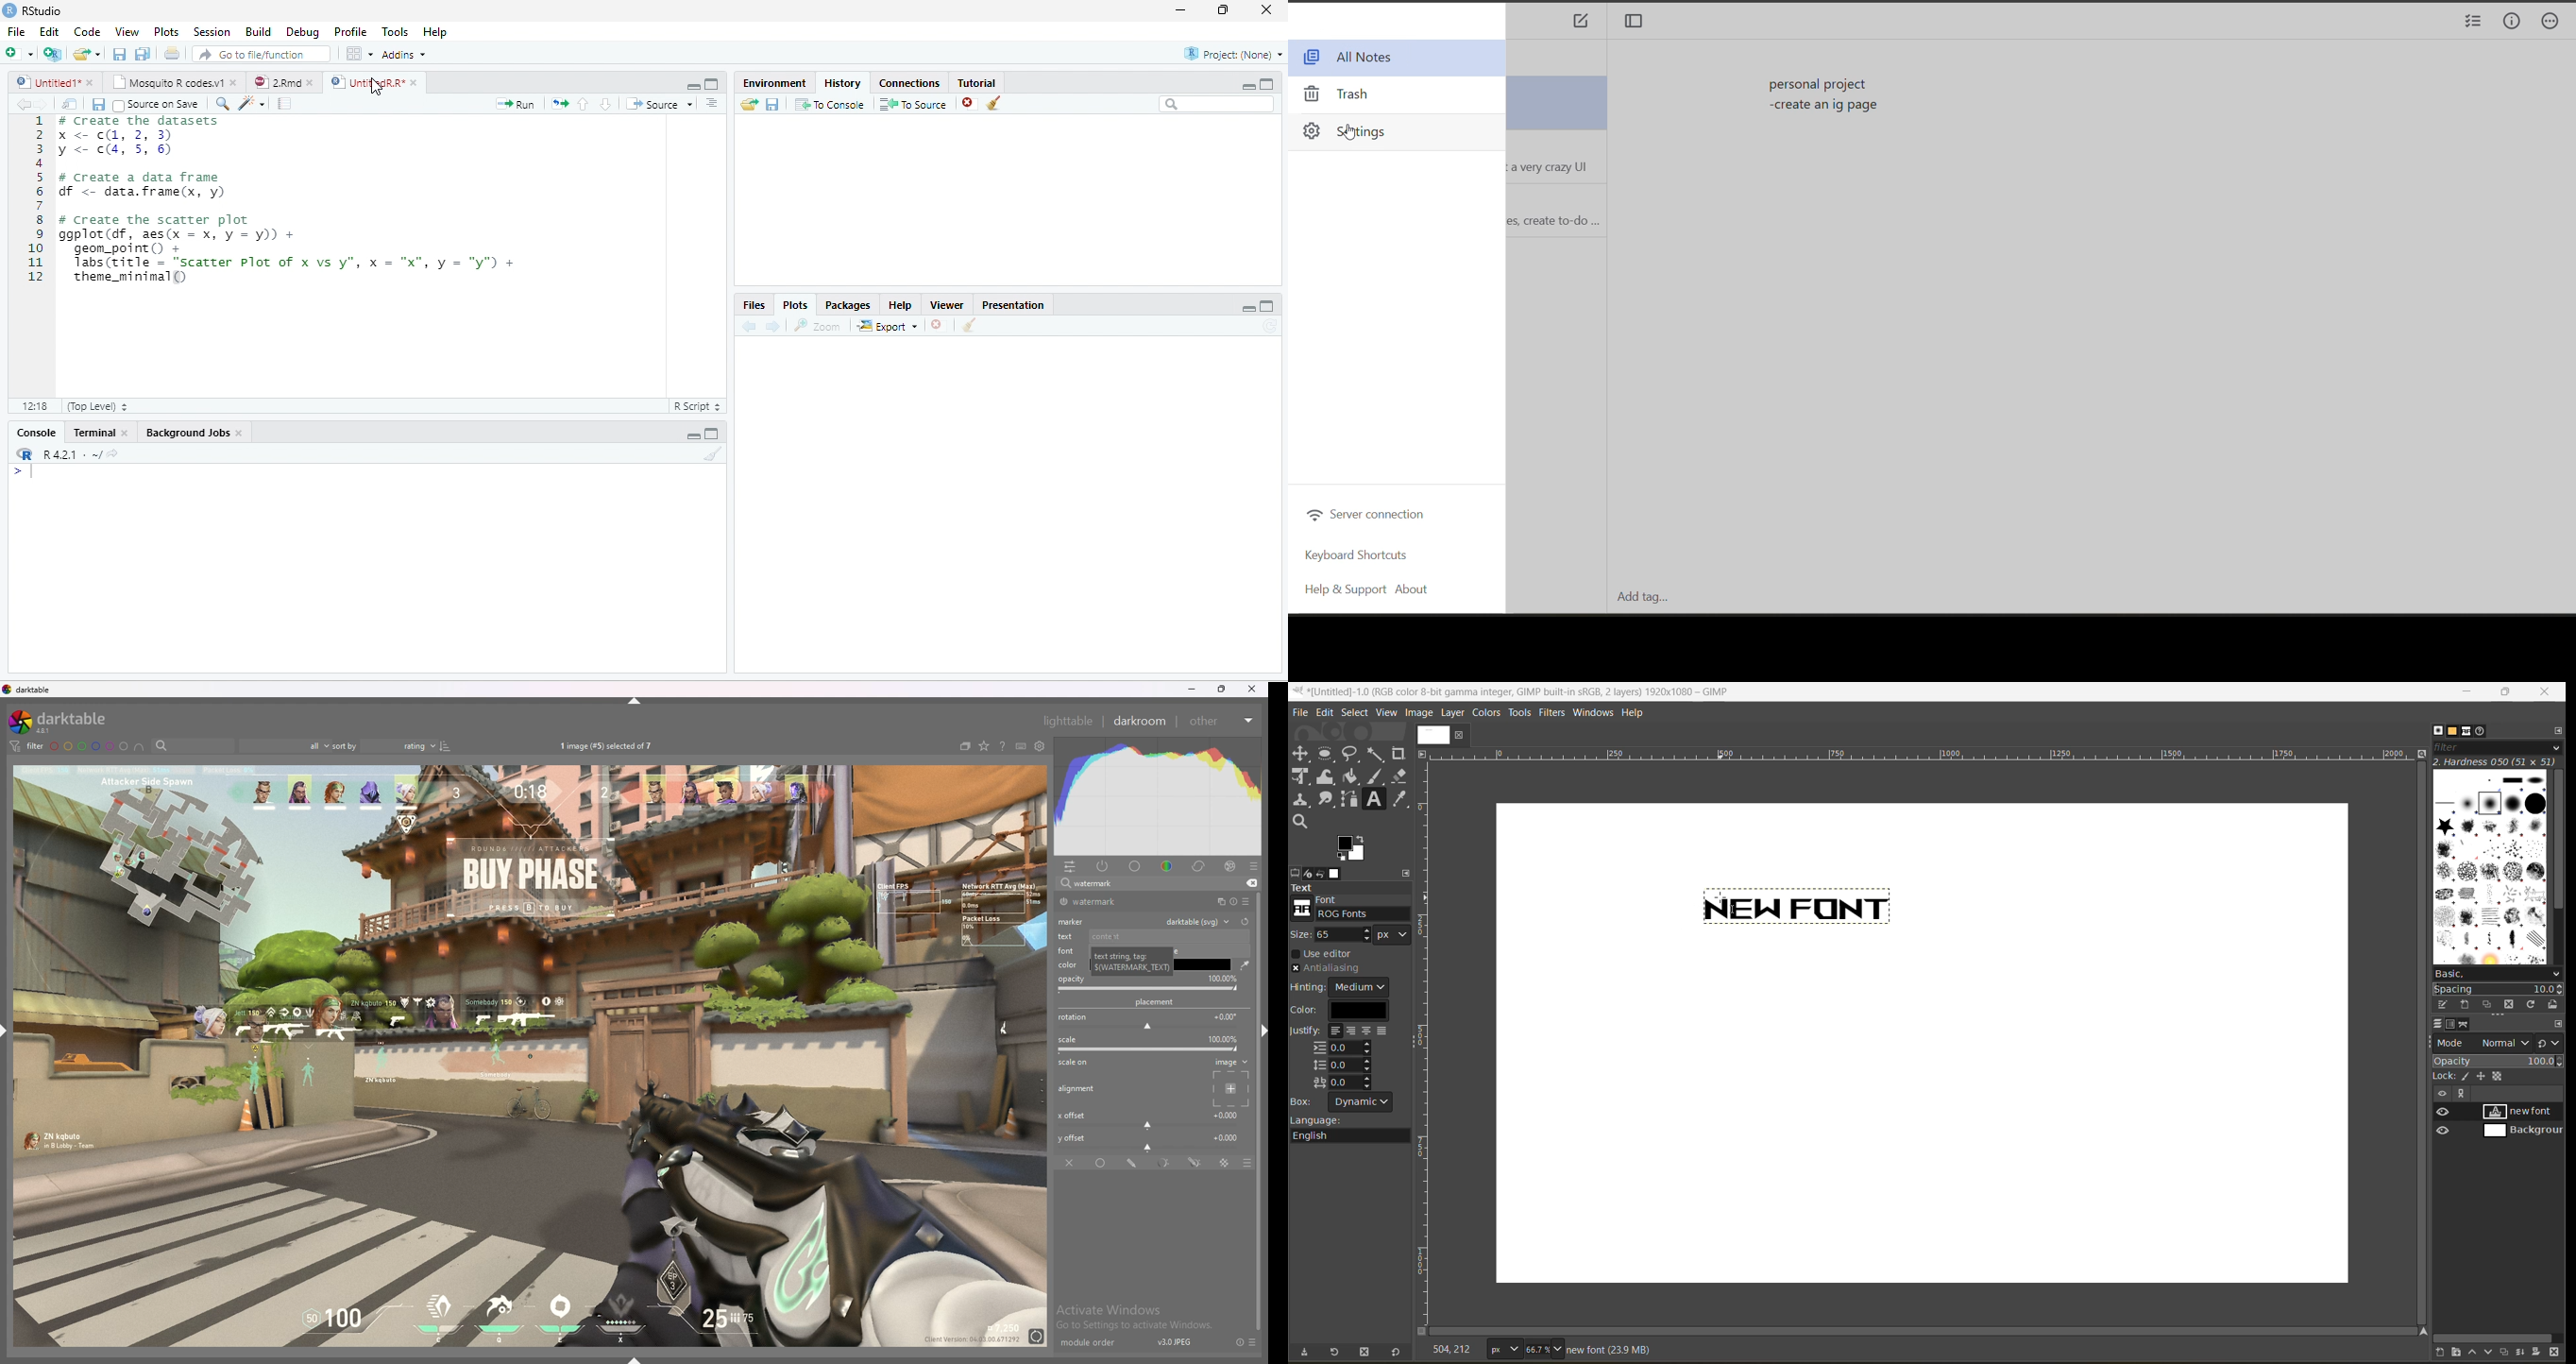 The width and height of the screenshot is (2576, 1372). What do you see at coordinates (32, 10) in the screenshot?
I see `RStudio` at bounding box center [32, 10].